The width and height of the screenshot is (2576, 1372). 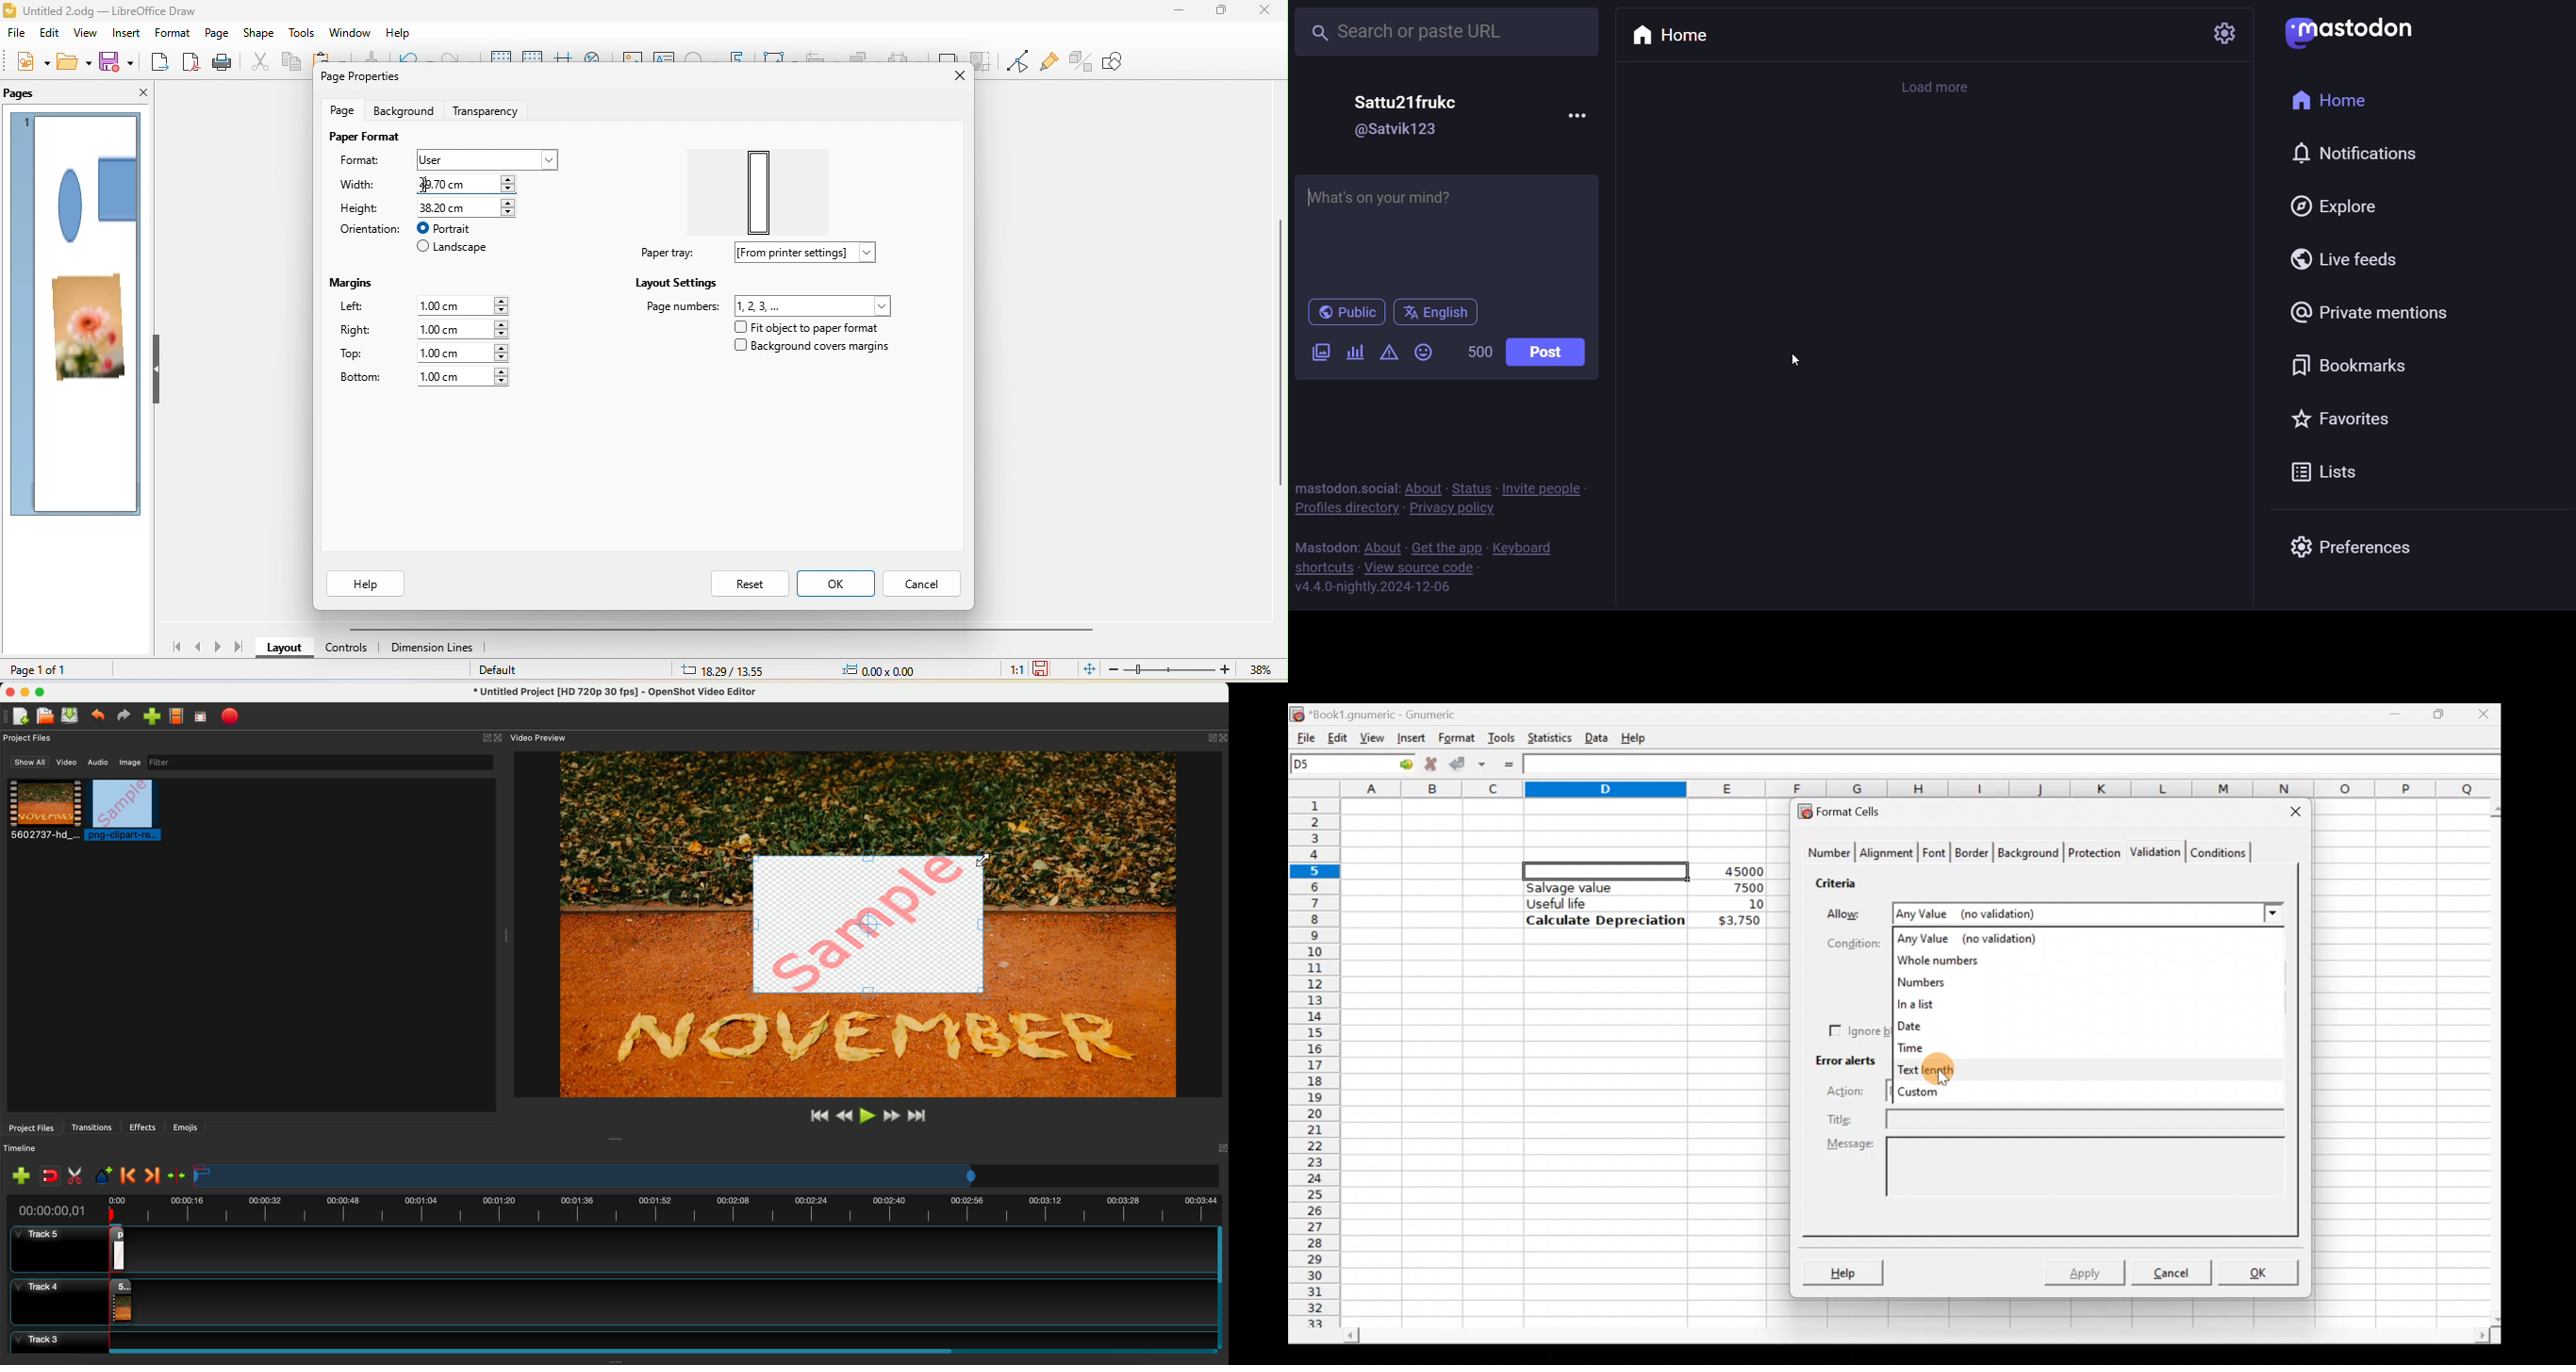 I want to click on Untitled 2.odg - LibreOffice Draw, so click(x=112, y=10).